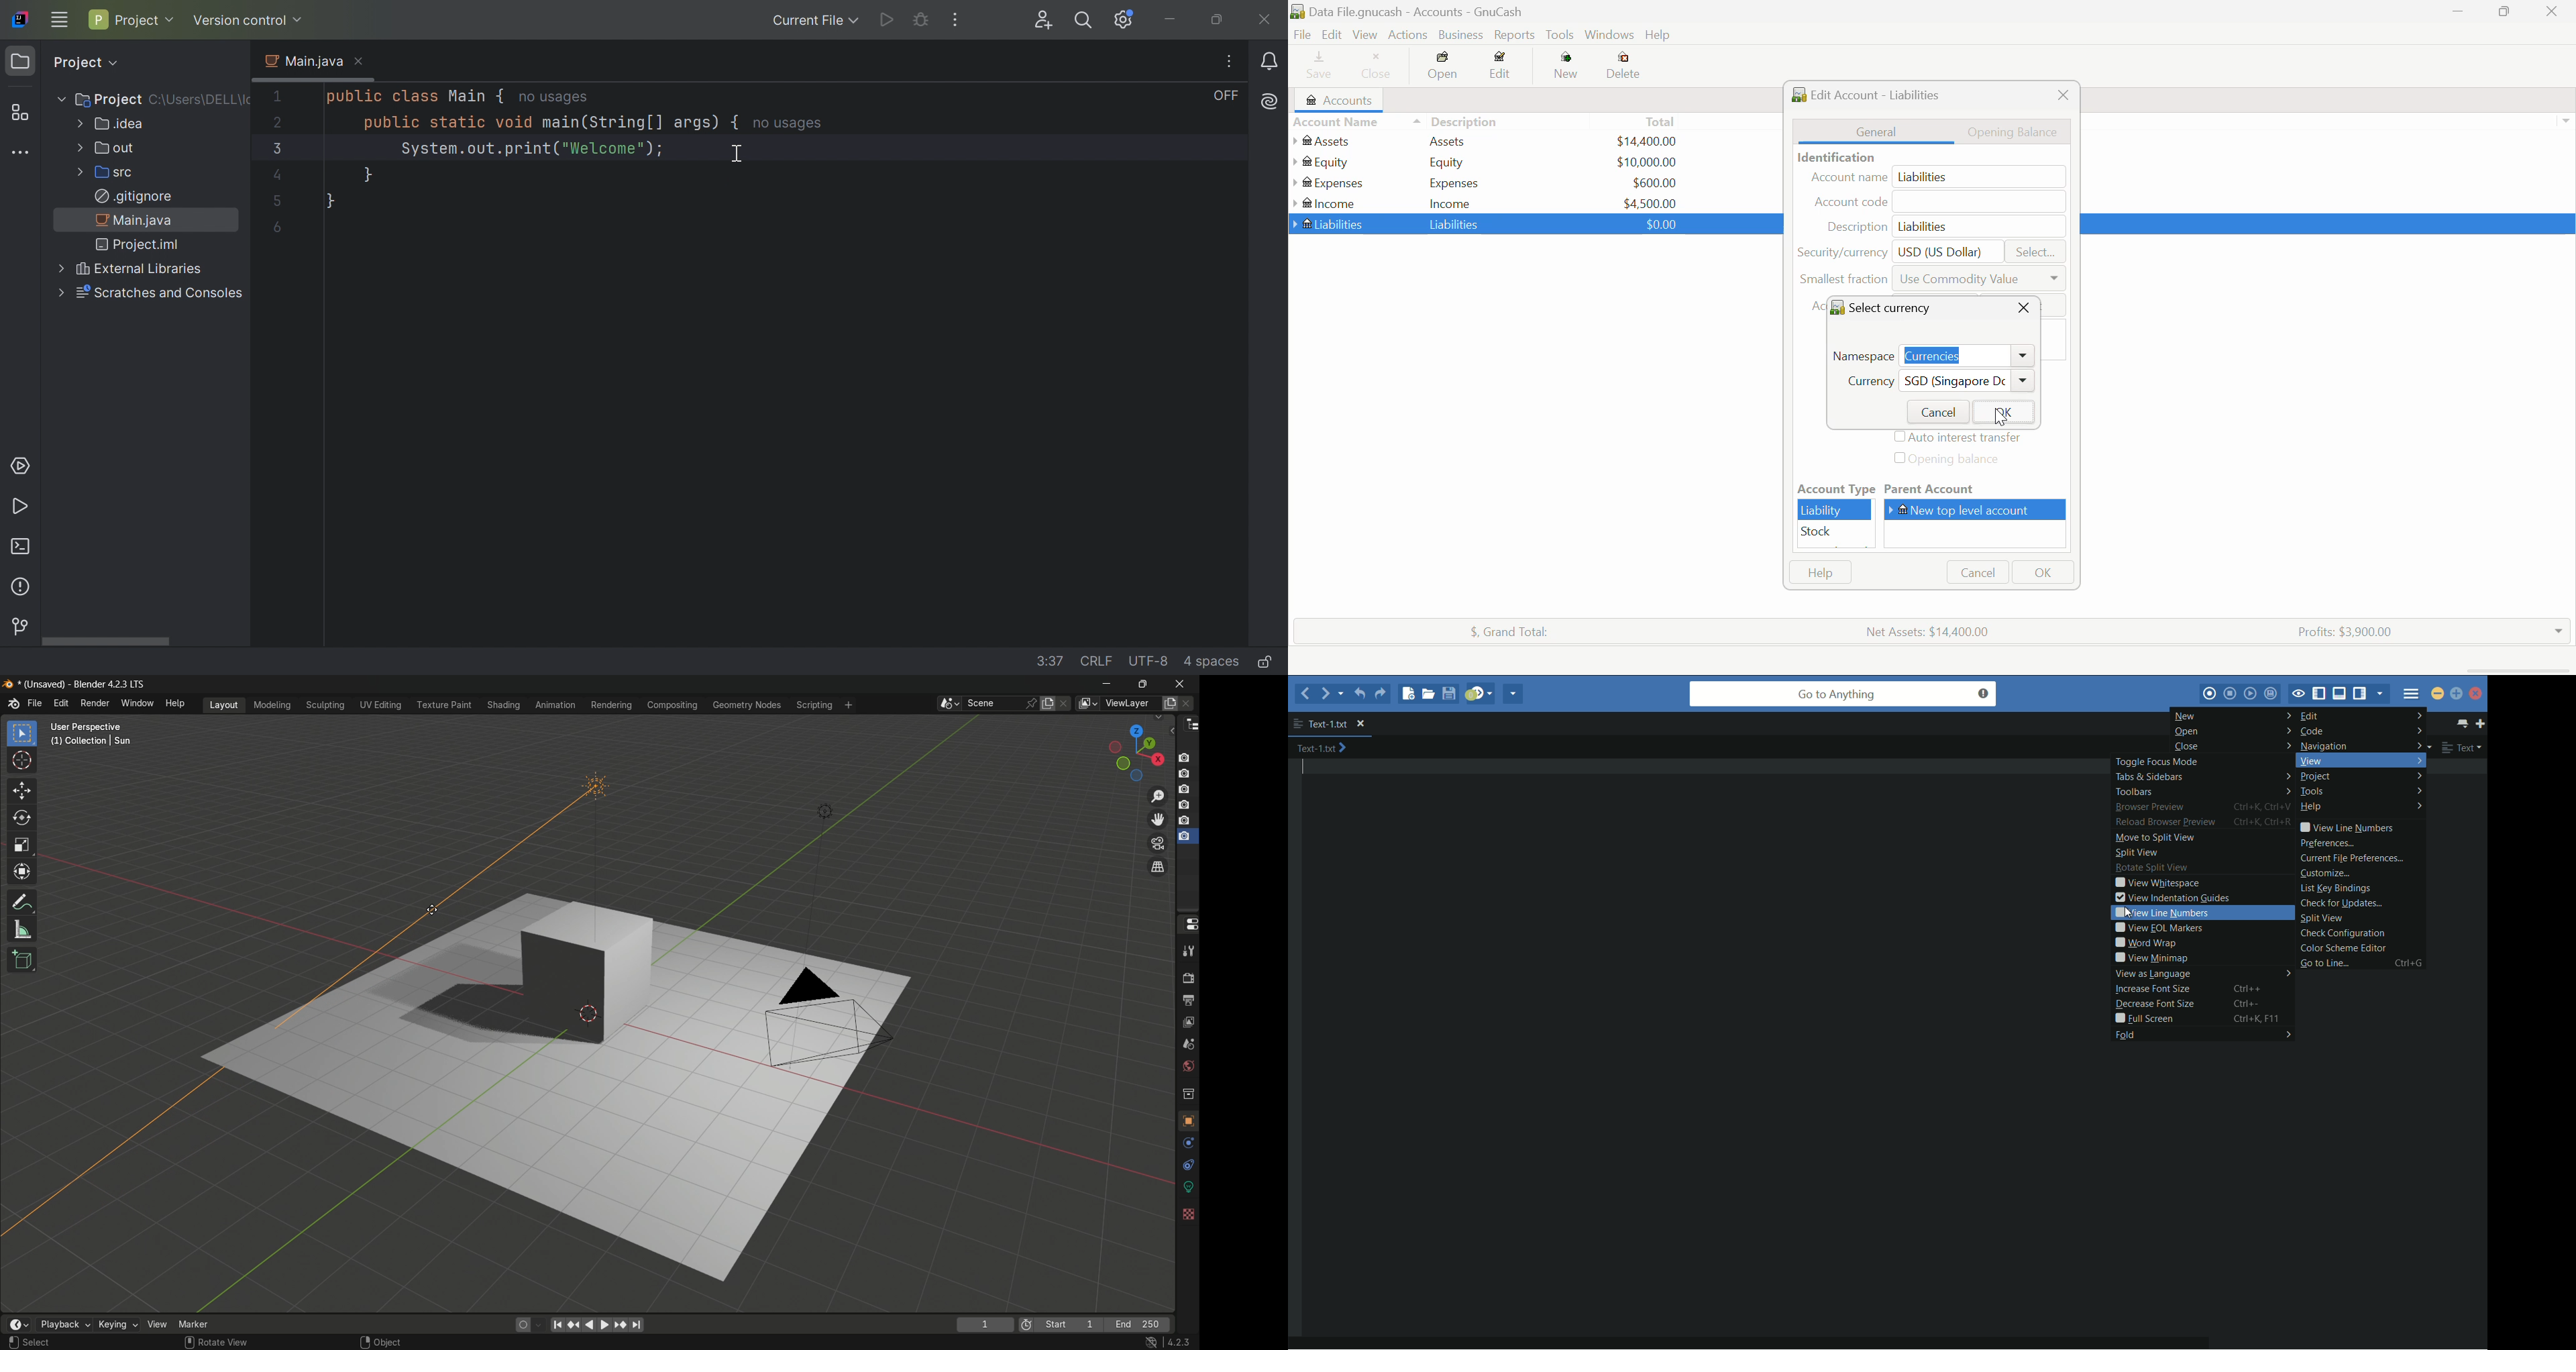 The image size is (2576, 1372). What do you see at coordinates (1662, 121) in the screenshot?
I see `Total` at bounding box center [1662, 121].